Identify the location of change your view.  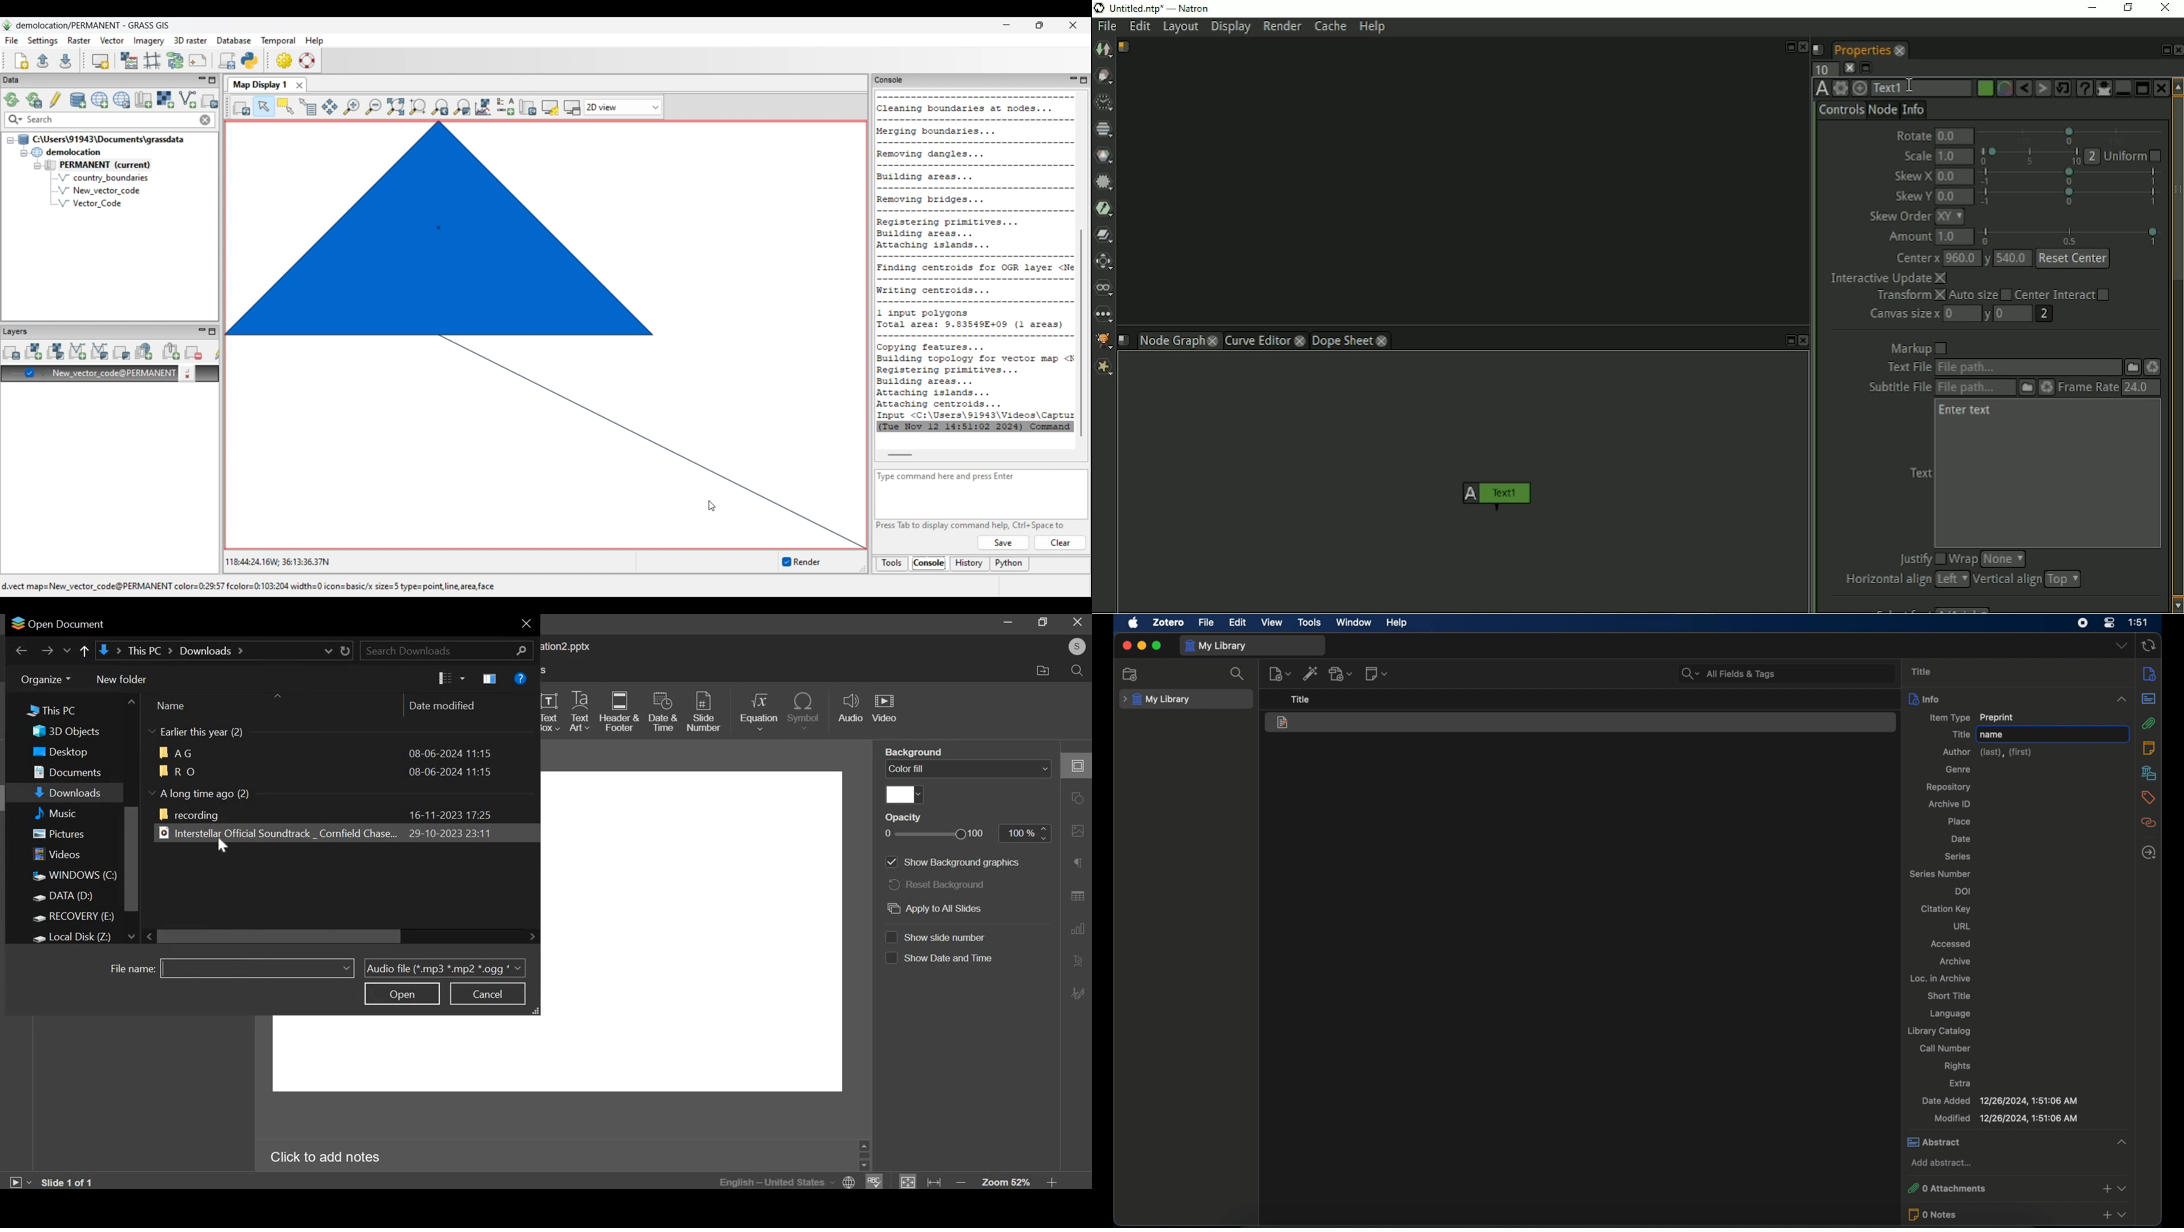
(450, 678).